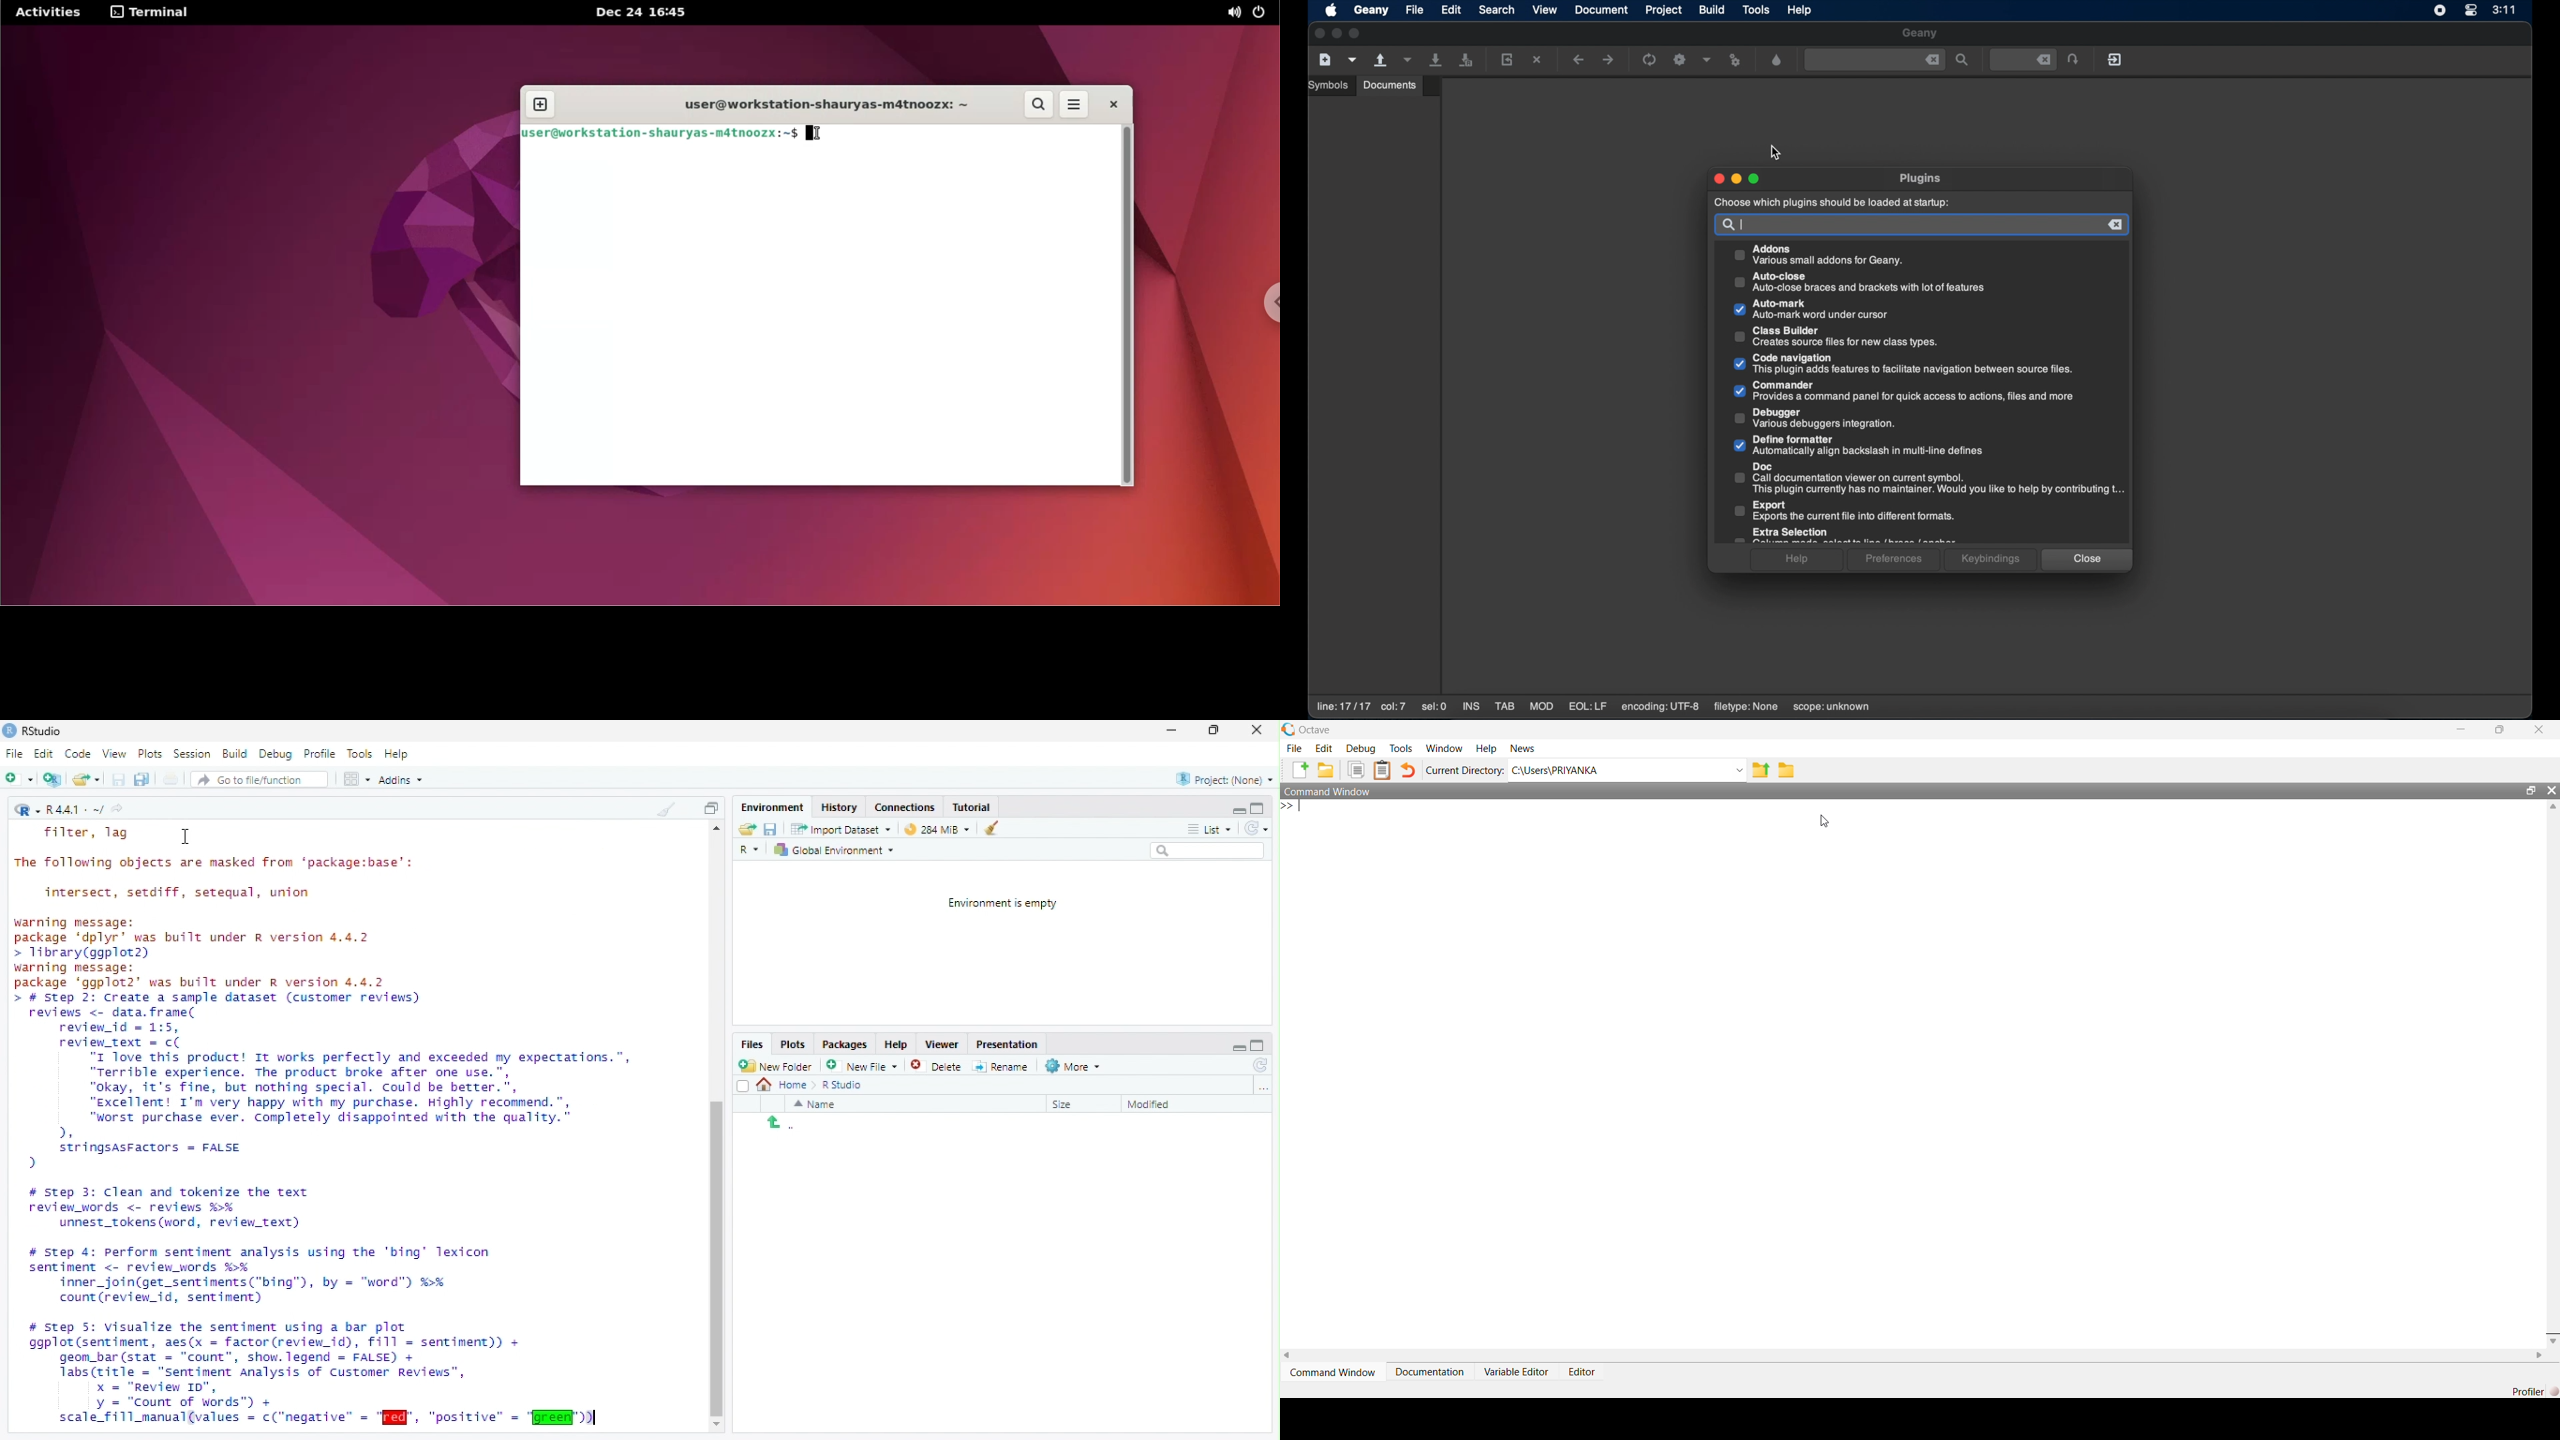  What do you see at coordinates (972, 807) in the screenshot?
I see `Tutorial` at bounding box center [972, 807].